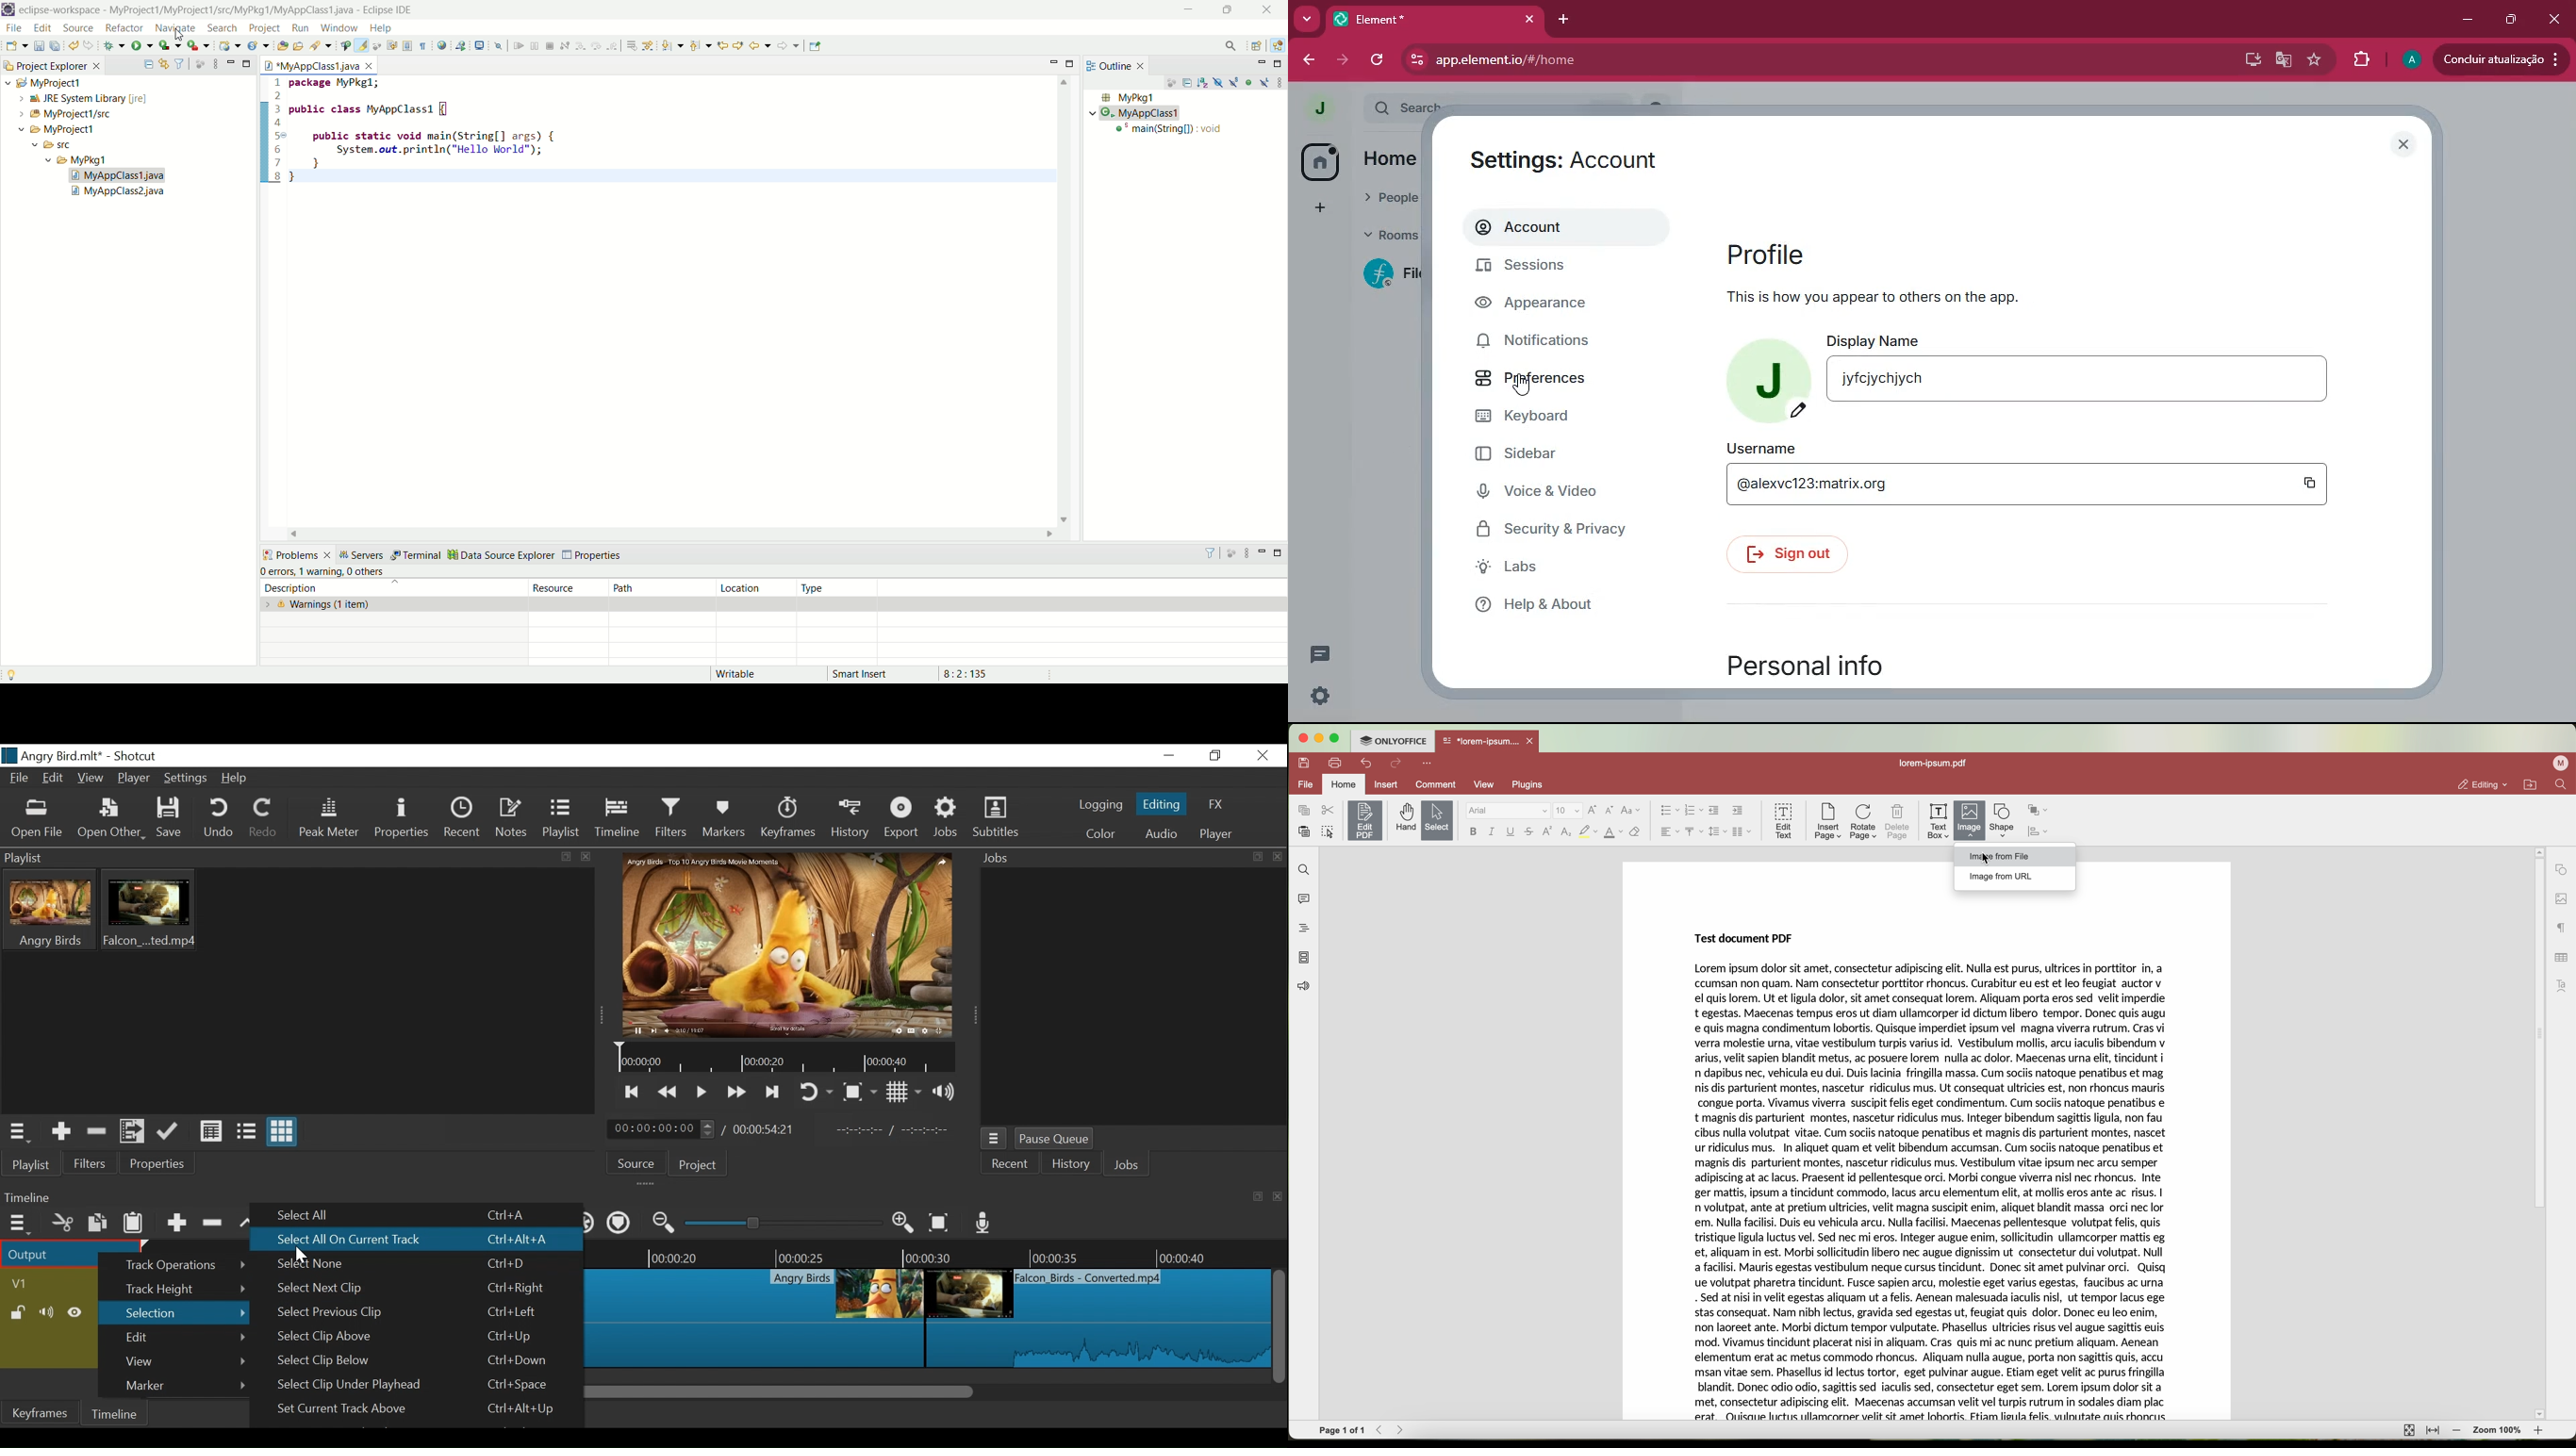 The height and width of the screenshot is (1456, 2576). Describe the element at coordinates (2311, 485) in the screenshot. I see `copy` at that location.